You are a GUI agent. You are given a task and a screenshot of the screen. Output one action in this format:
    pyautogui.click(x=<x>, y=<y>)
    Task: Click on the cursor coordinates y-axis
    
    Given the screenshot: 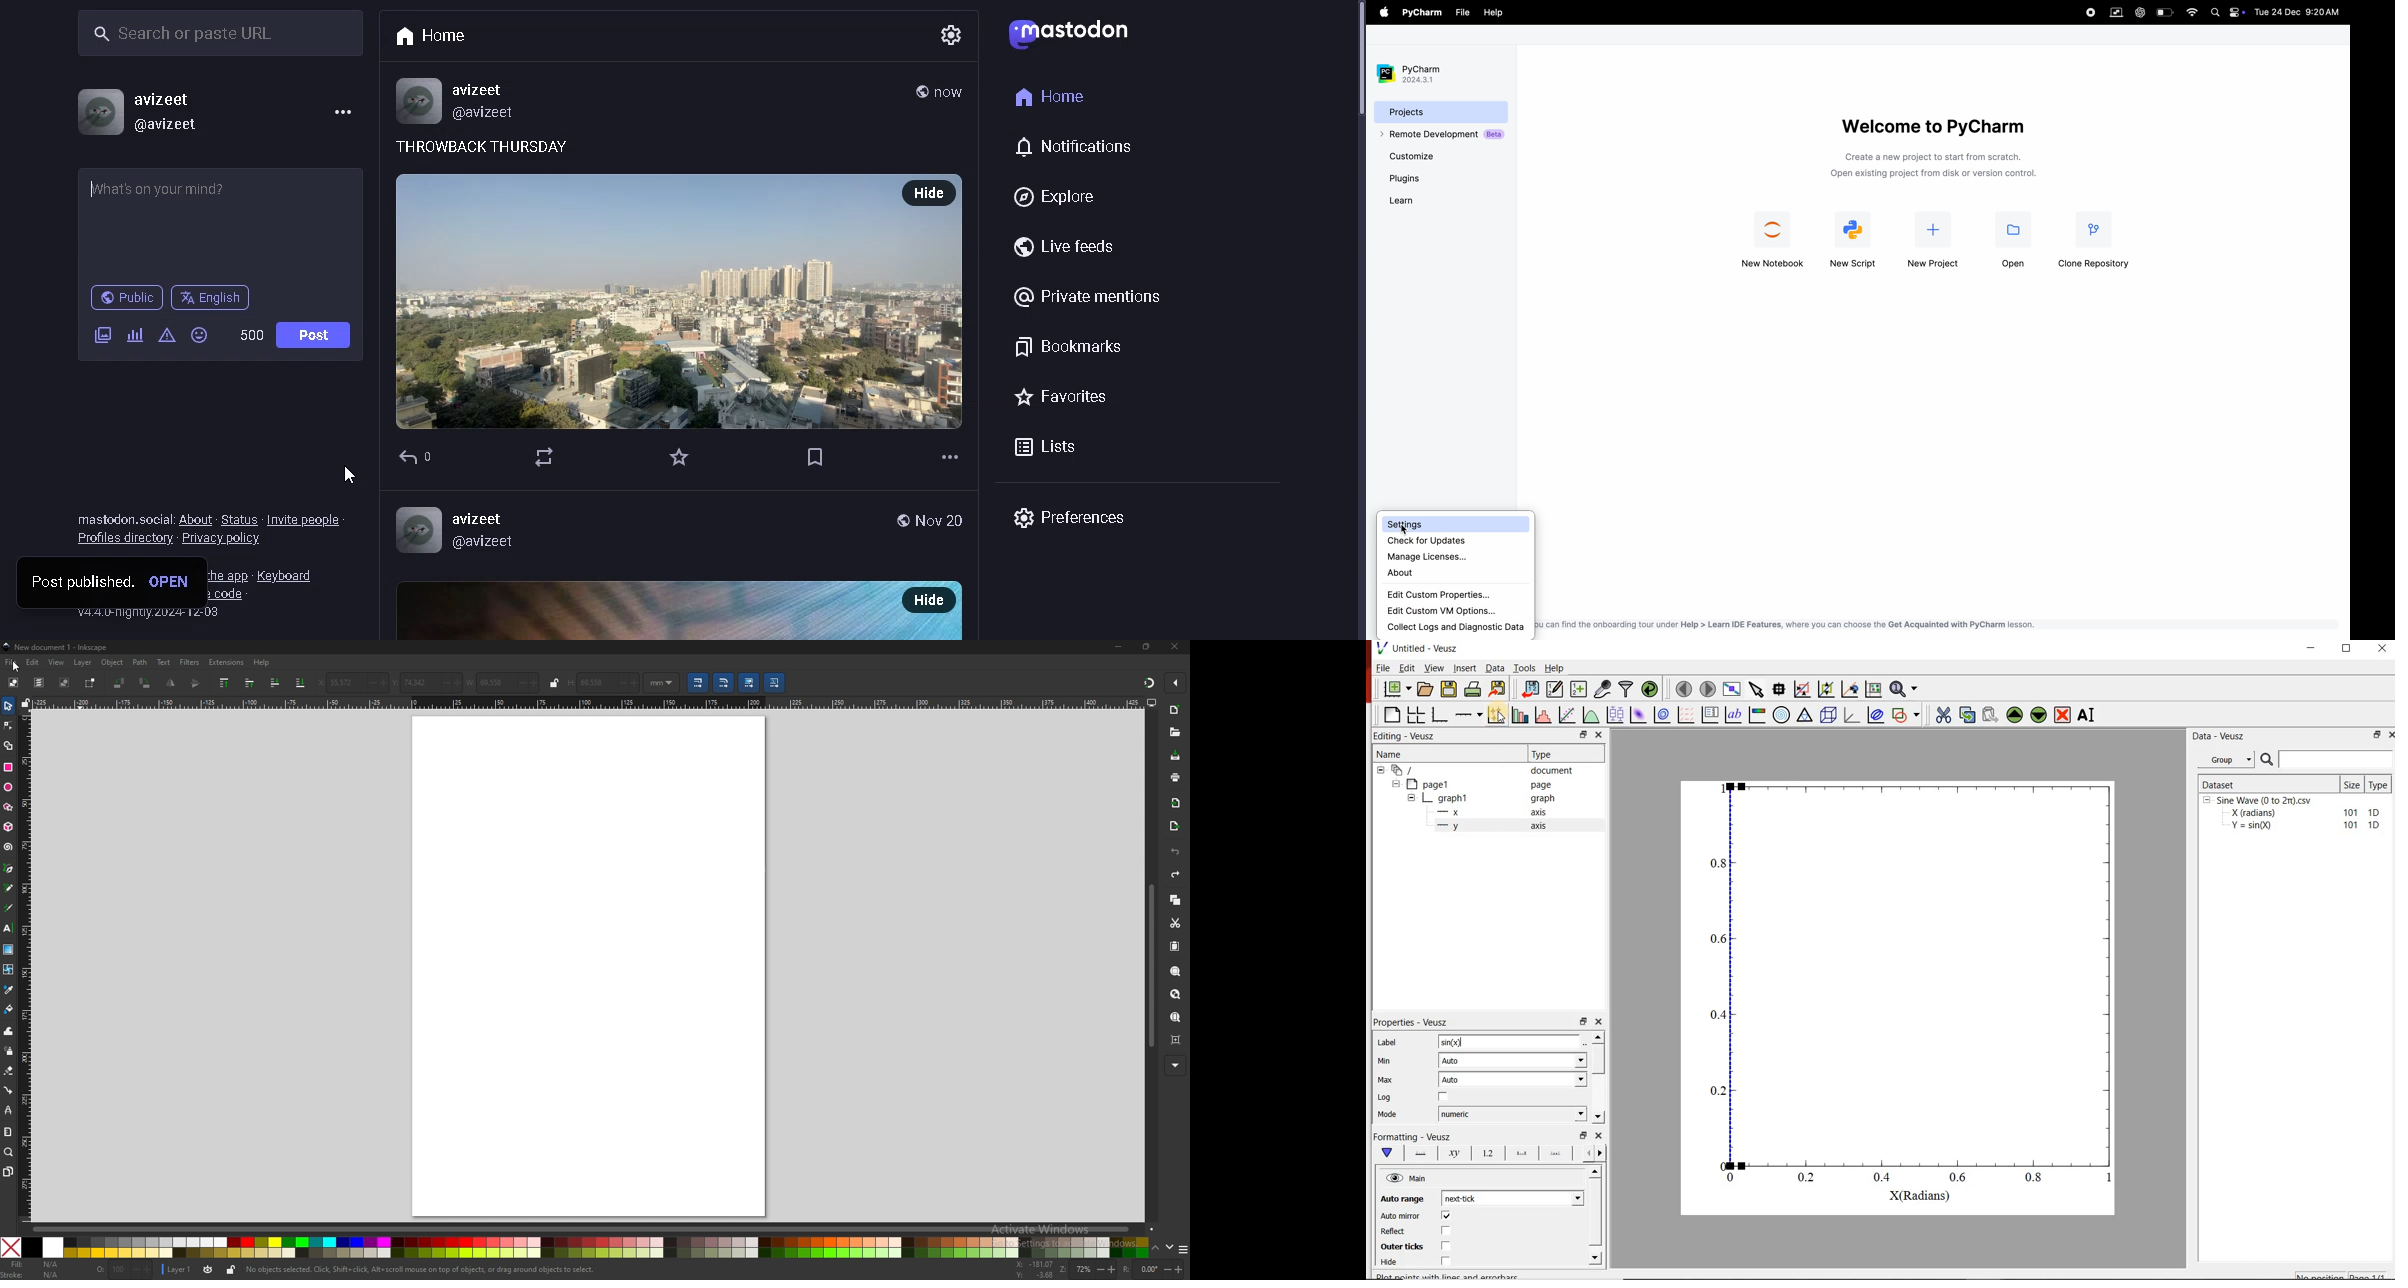 What is the action you would take?
    pyautogui.click(x=1034, y=1276)
    